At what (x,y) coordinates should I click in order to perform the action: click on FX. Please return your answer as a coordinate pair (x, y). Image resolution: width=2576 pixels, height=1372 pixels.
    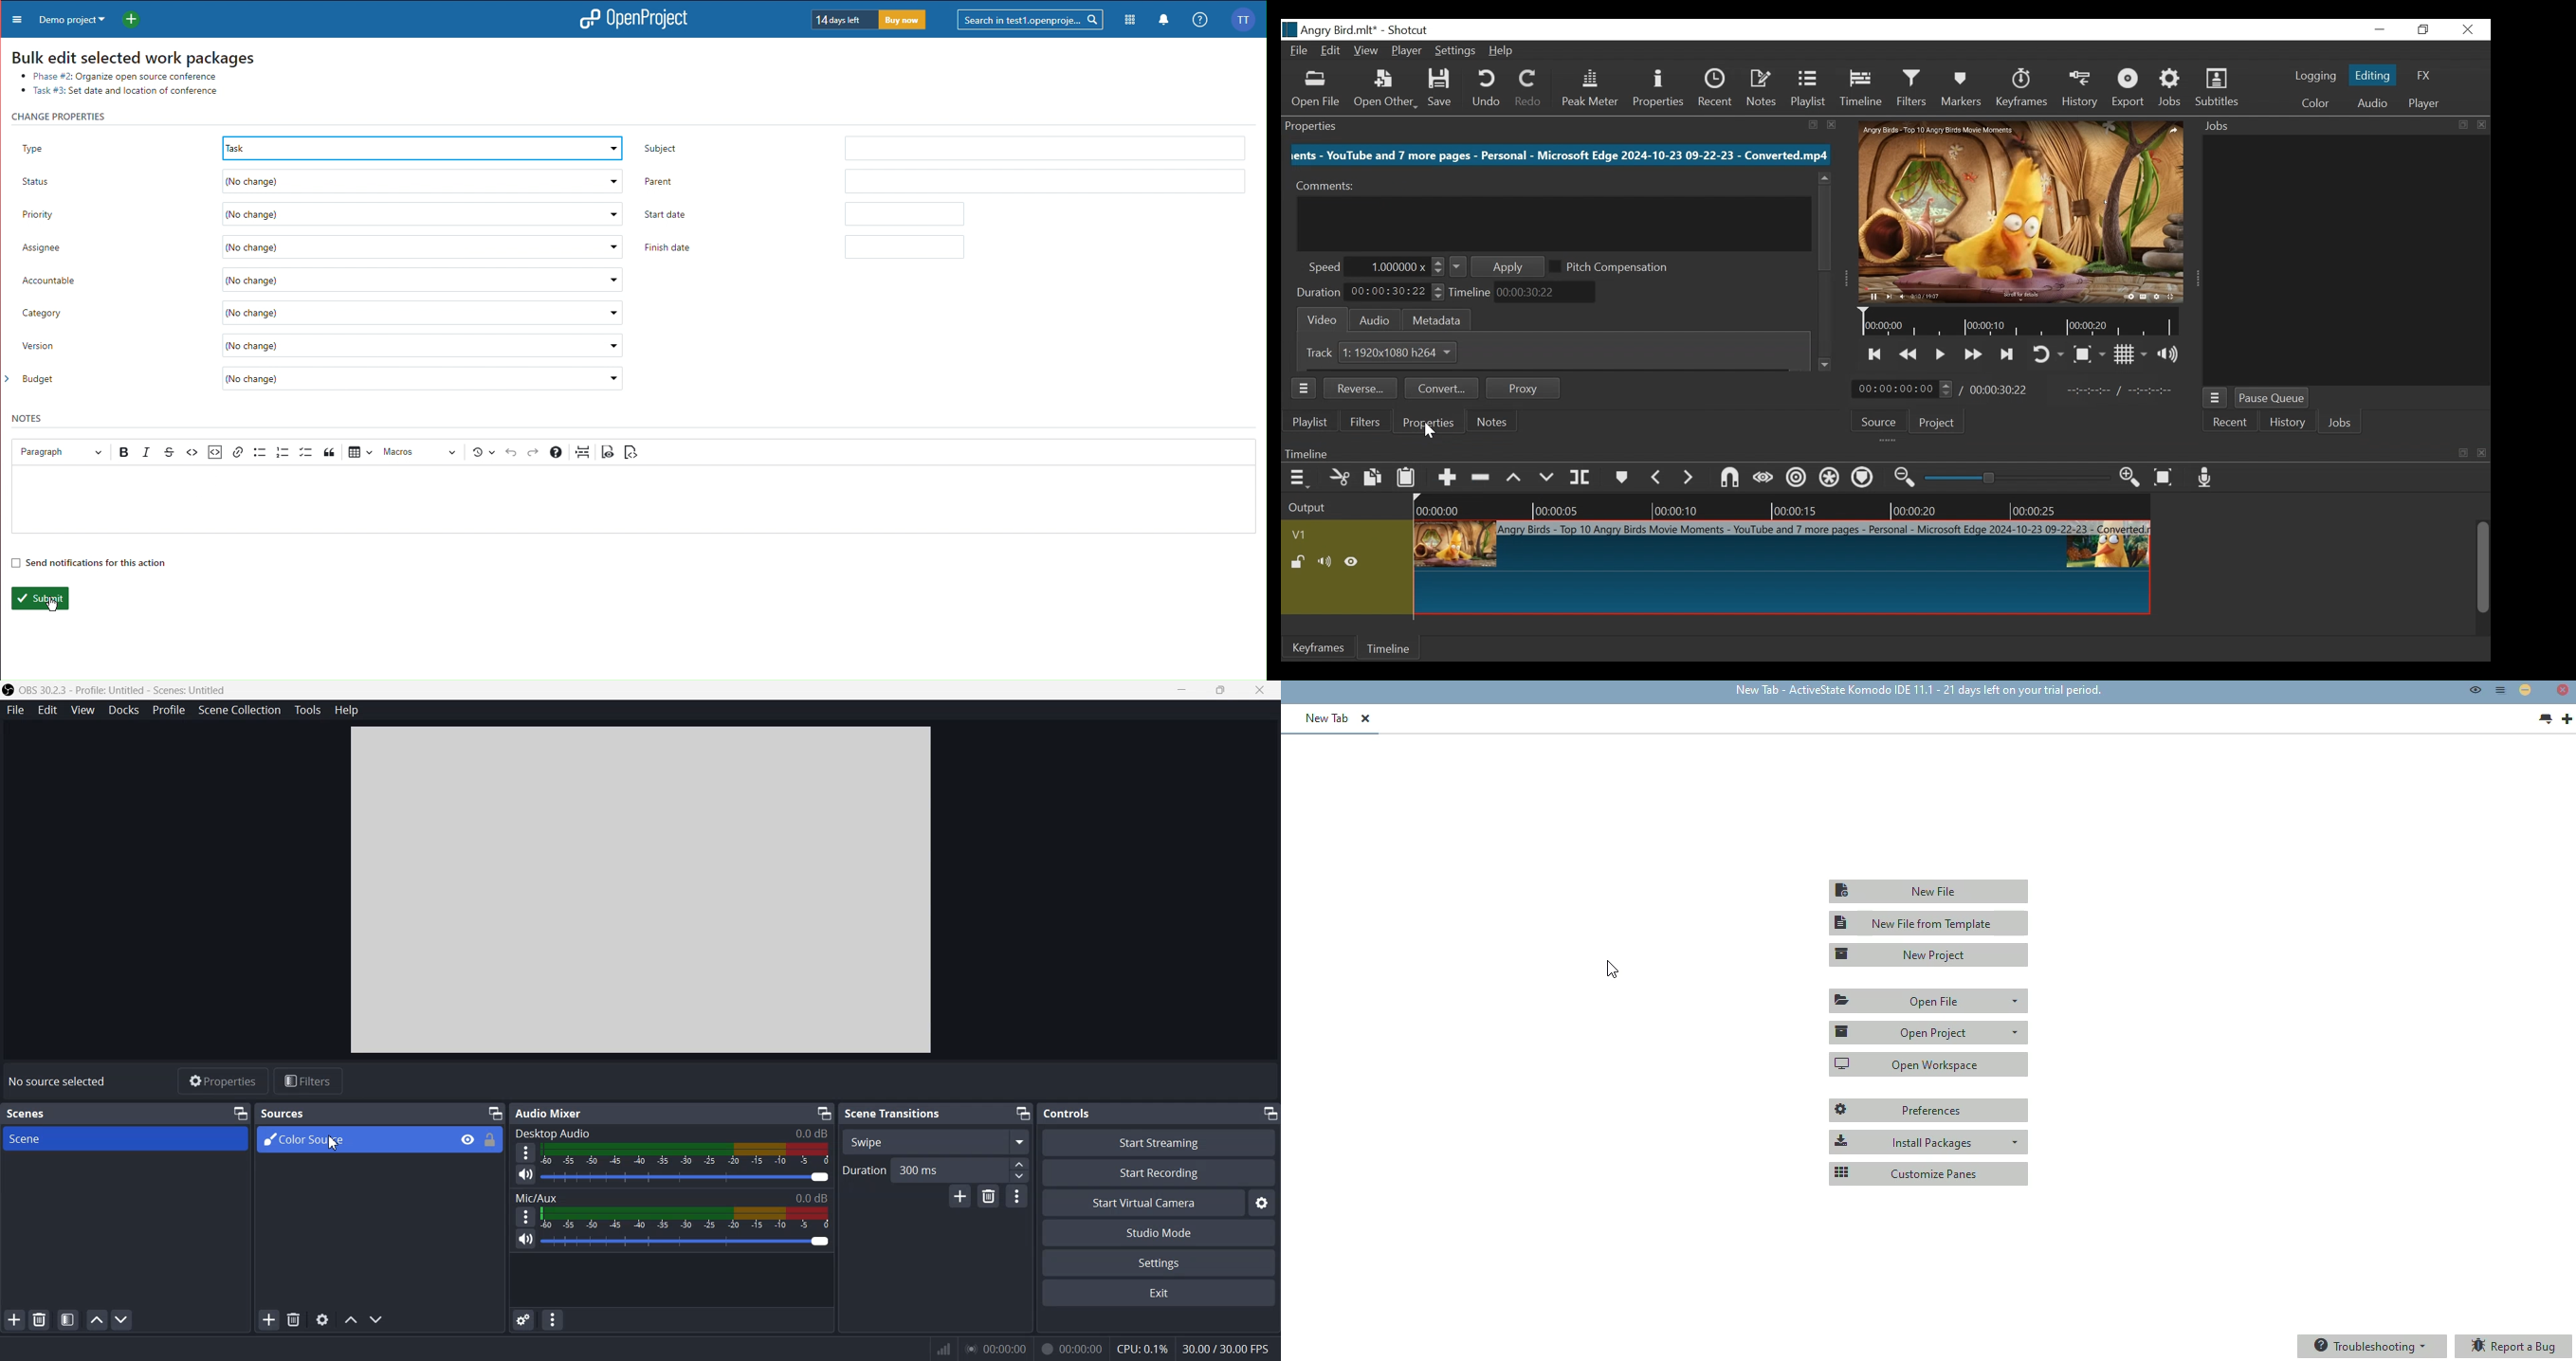
    Looking at the image, I should click on (2425, 76).